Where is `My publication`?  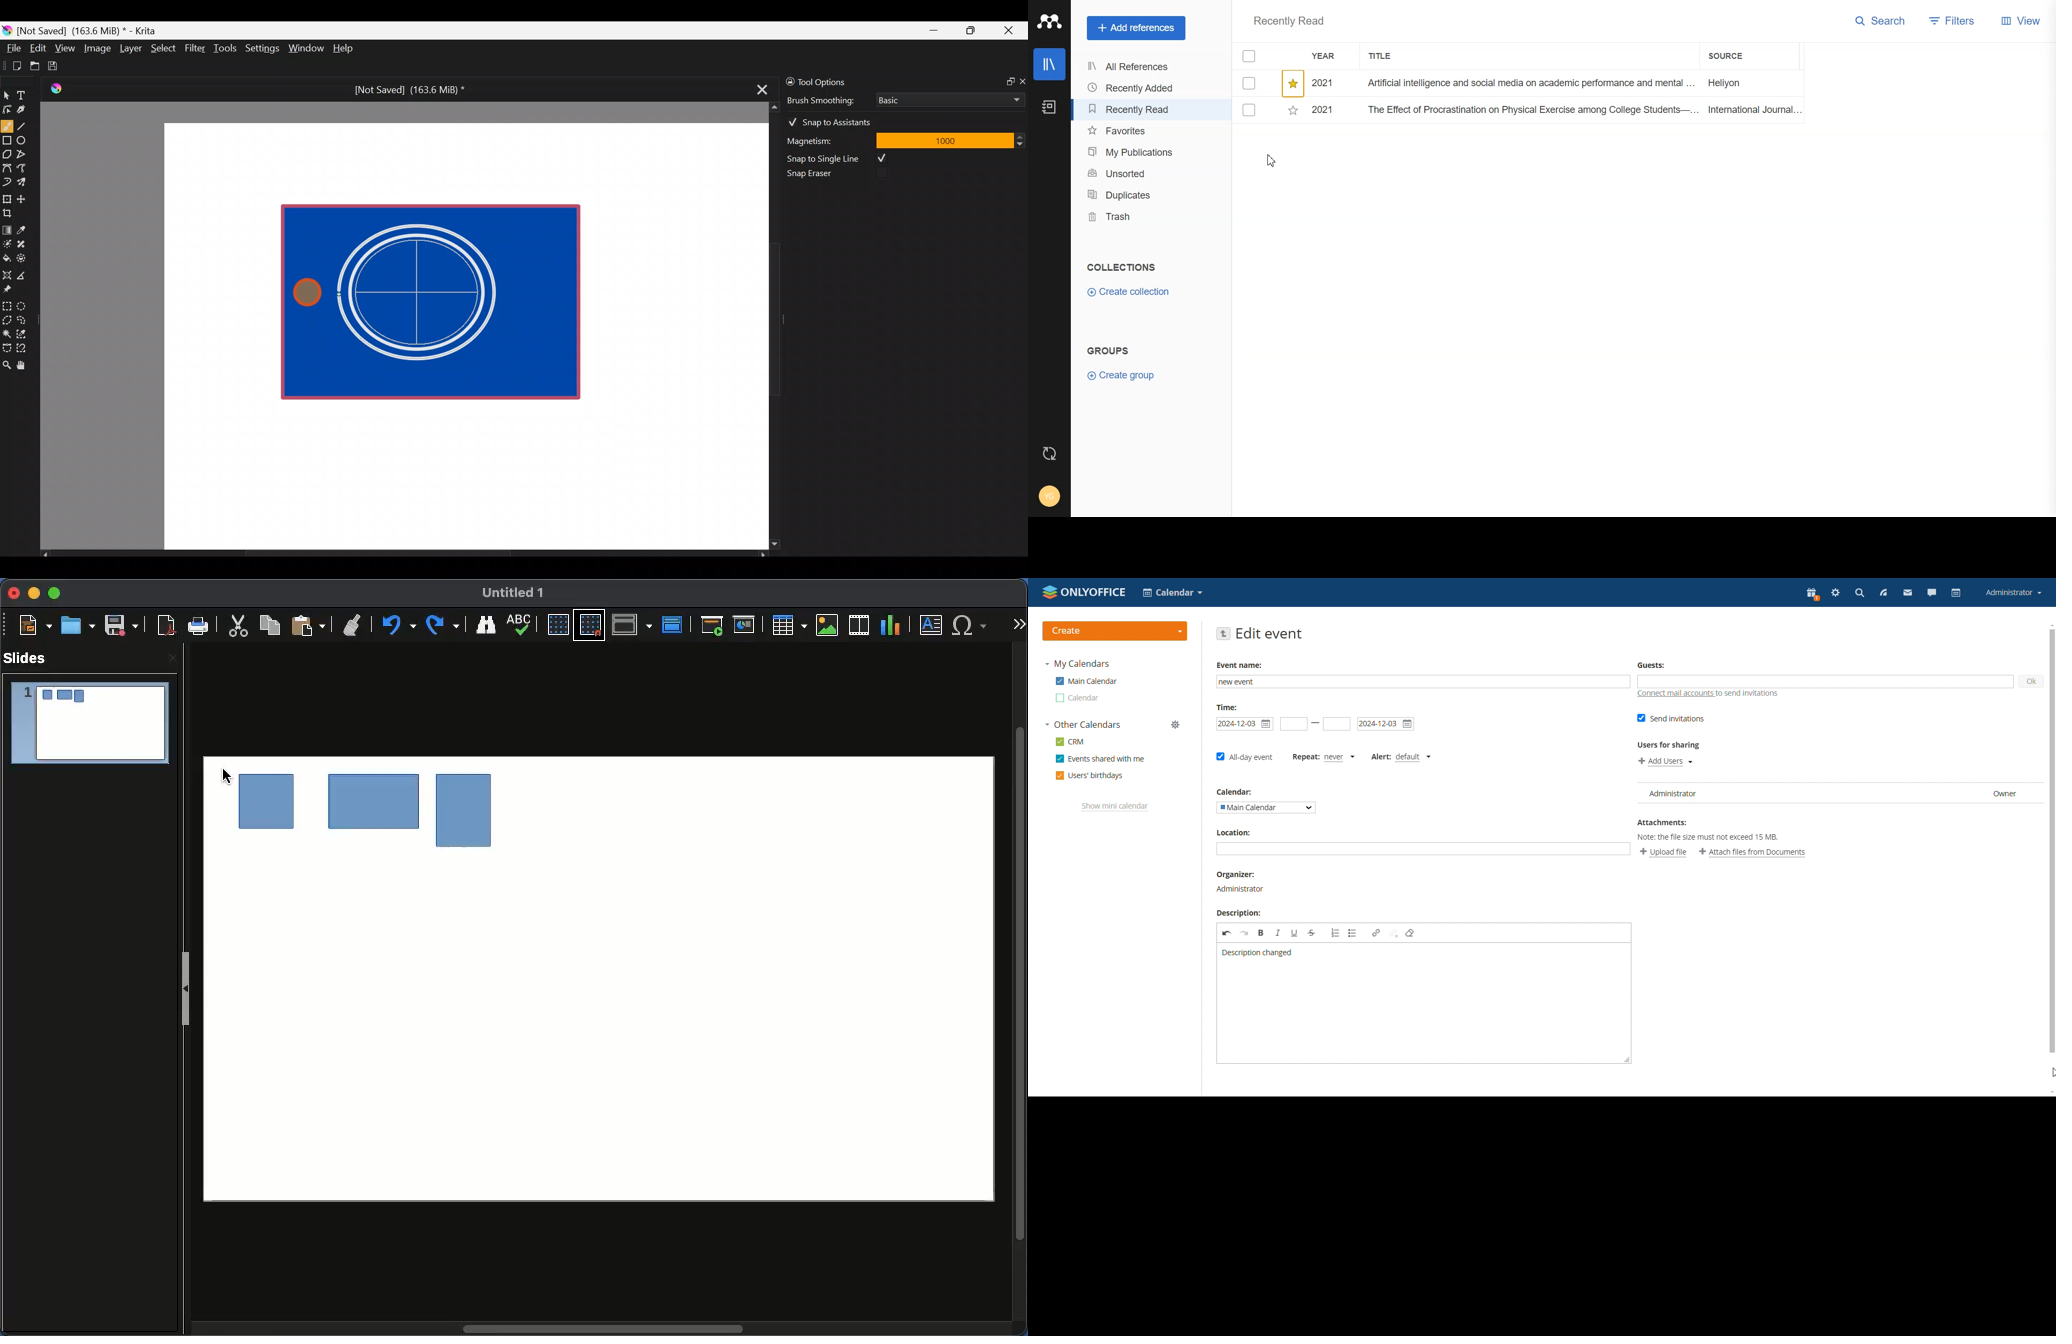 My publication is located at coordinates (1135, 152).